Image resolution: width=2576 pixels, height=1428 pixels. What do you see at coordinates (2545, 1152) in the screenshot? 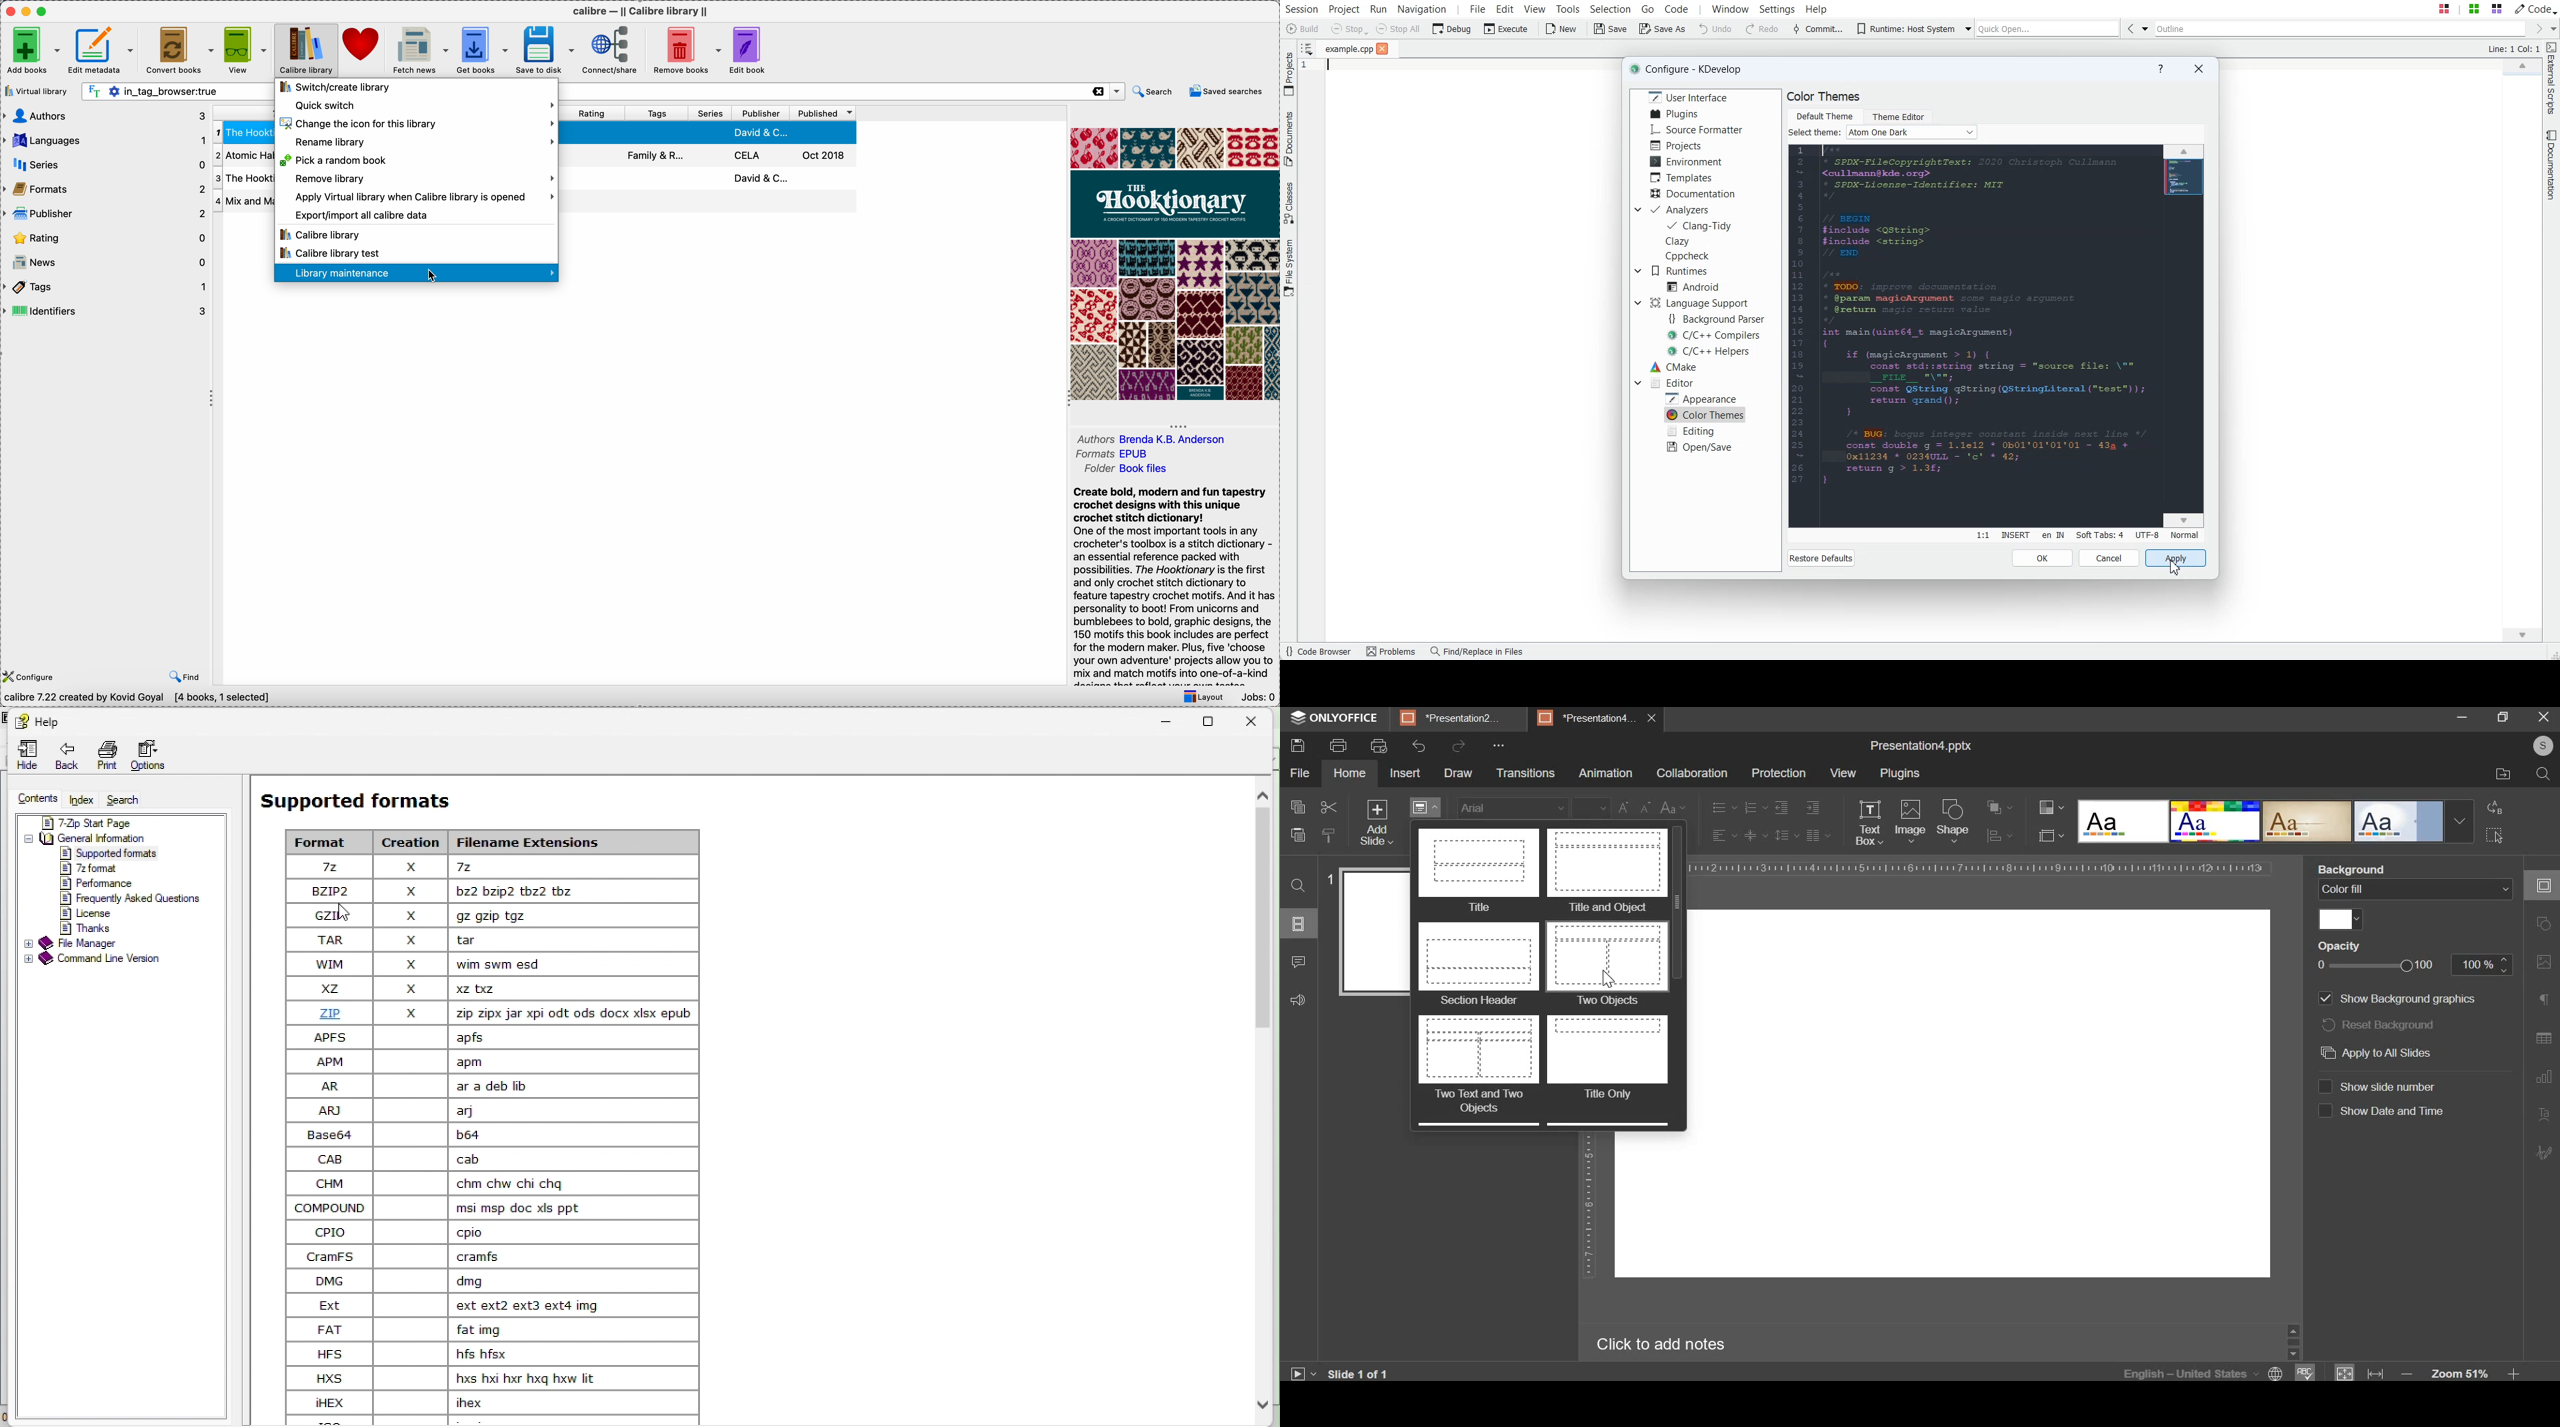
I see `signature` at bounding box center [2545, 1152].